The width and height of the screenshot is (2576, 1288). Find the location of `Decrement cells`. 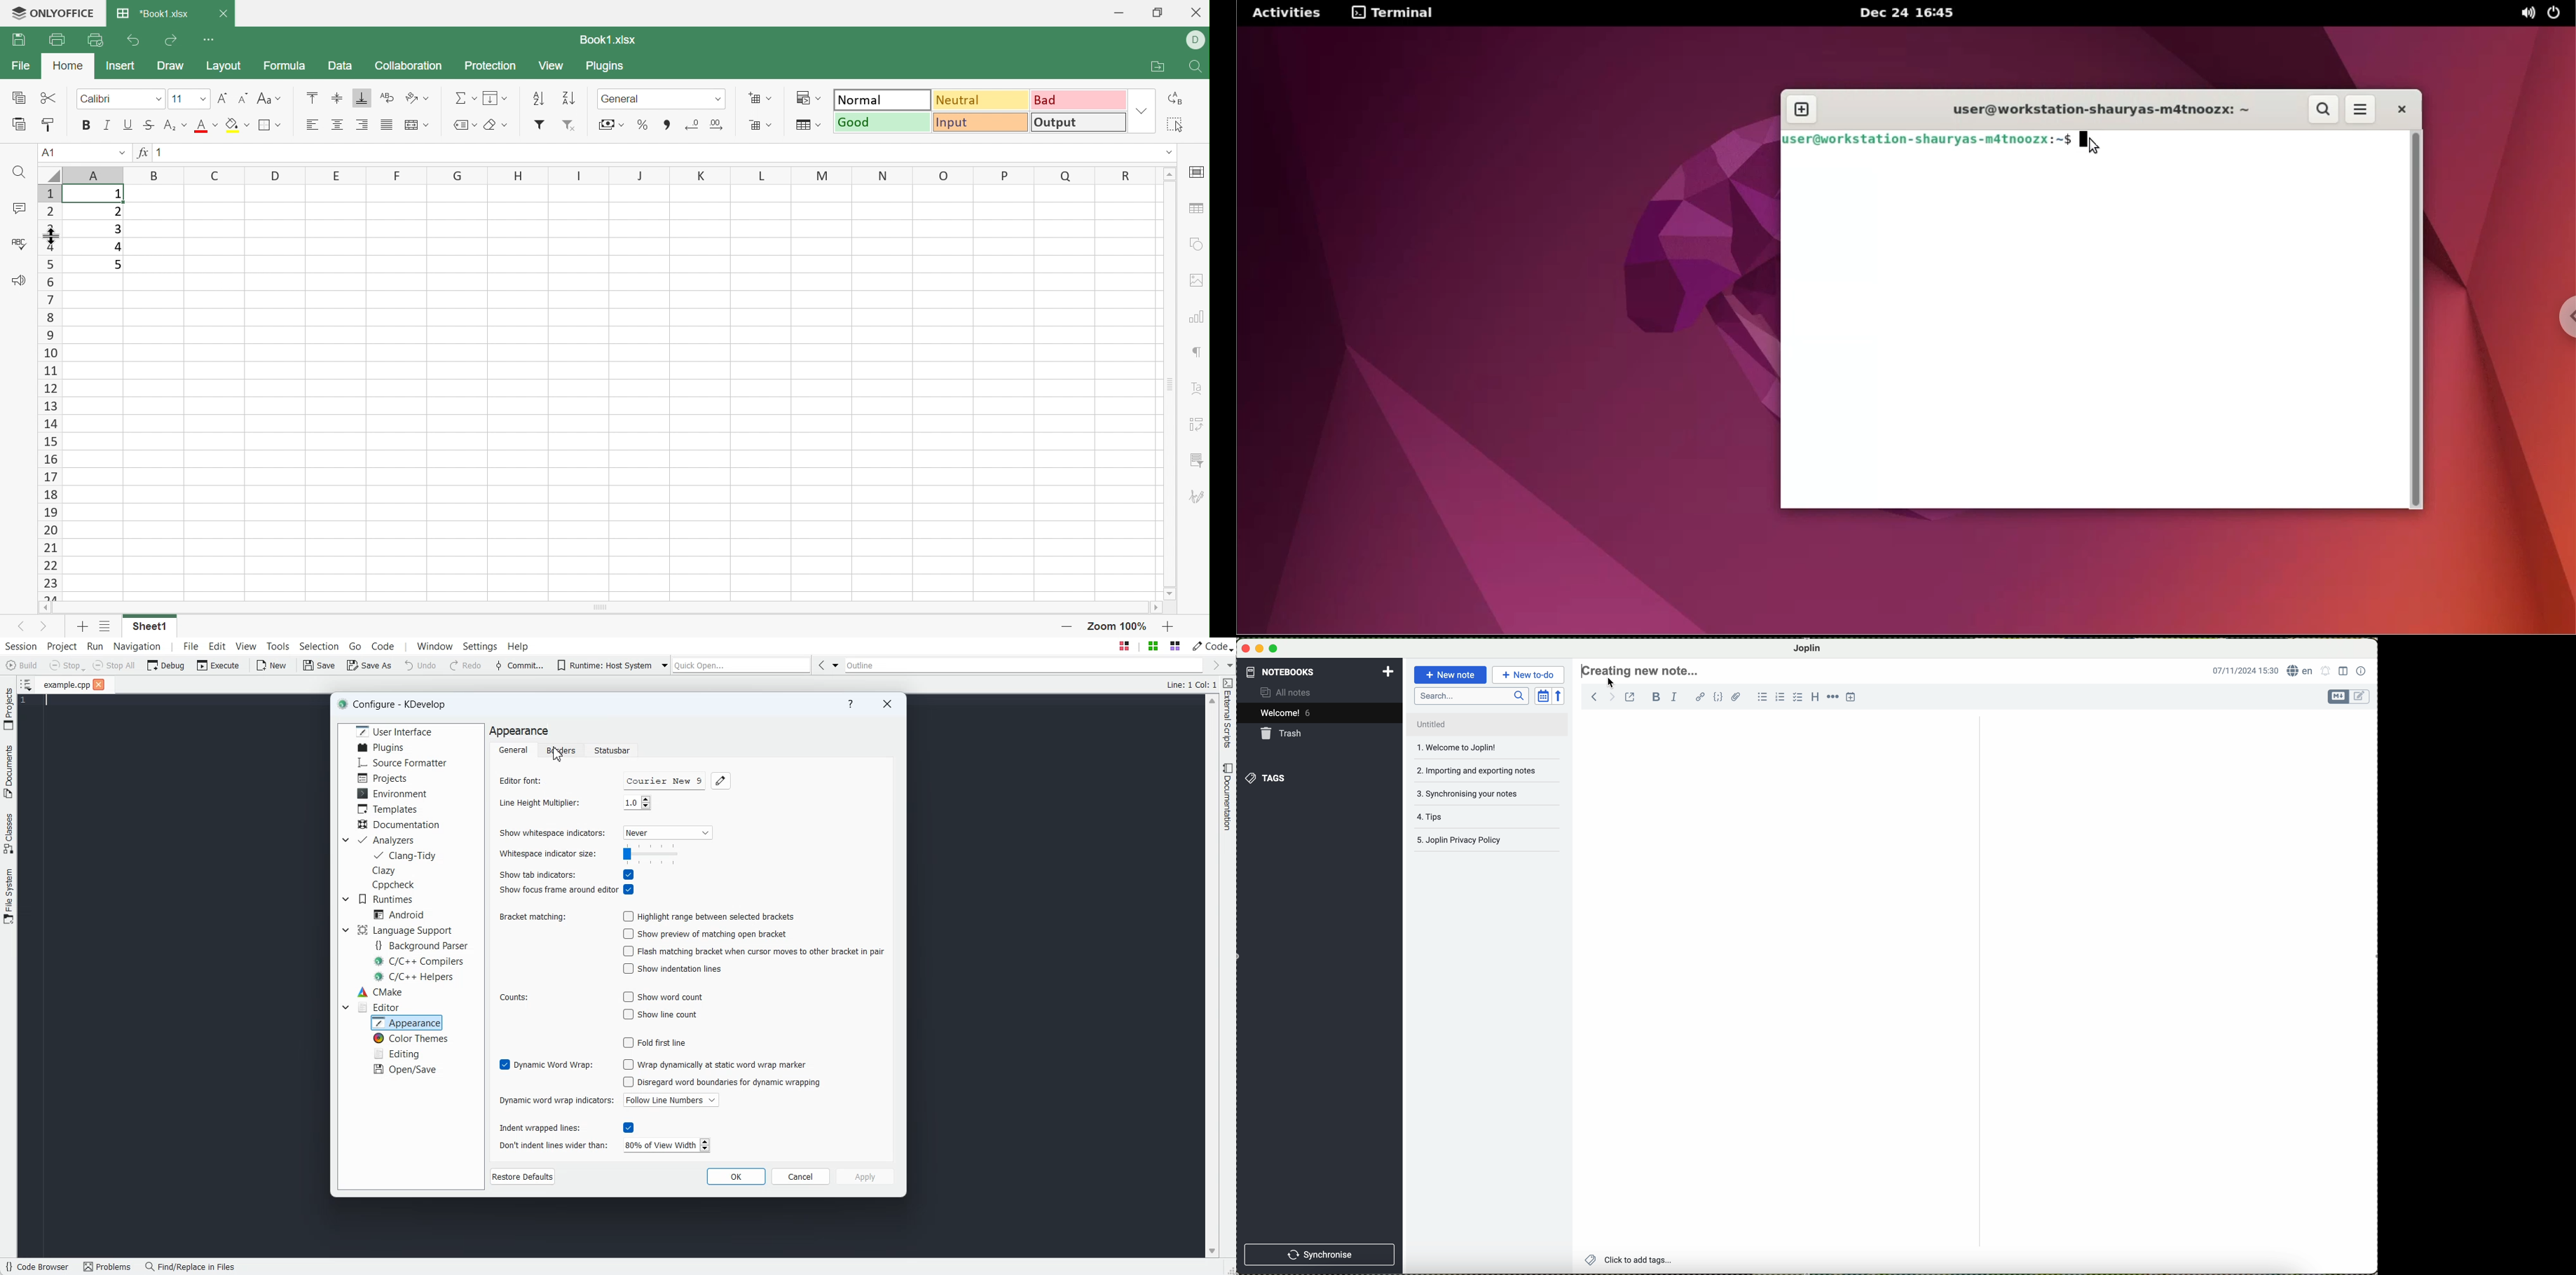

Decrement cells is located at coordinates (692, 122).